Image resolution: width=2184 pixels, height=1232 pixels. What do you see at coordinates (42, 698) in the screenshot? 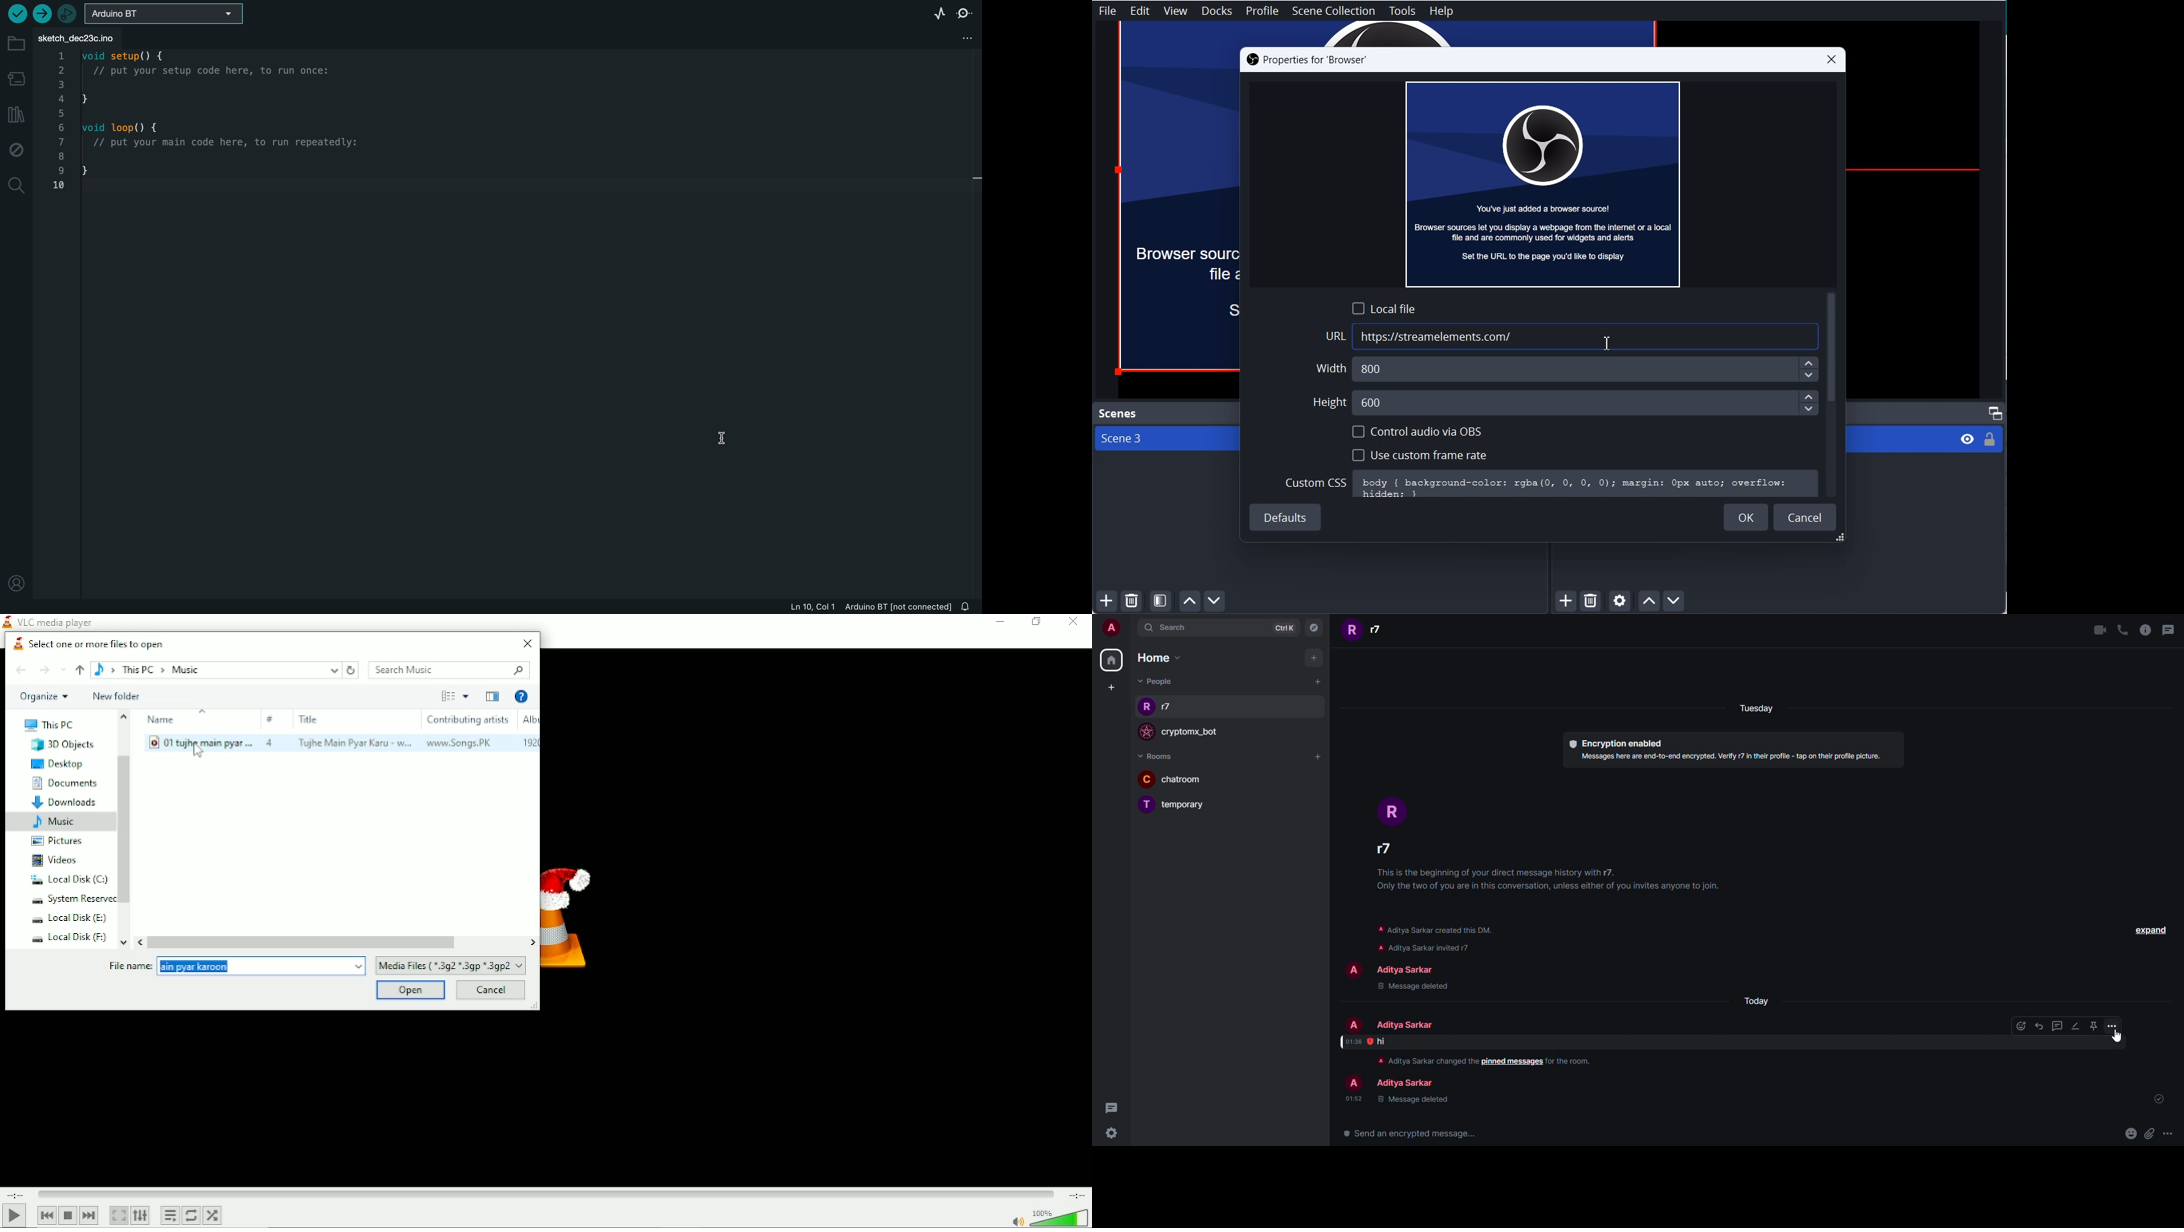
I see `Organize` at bounding box center [42, 698].